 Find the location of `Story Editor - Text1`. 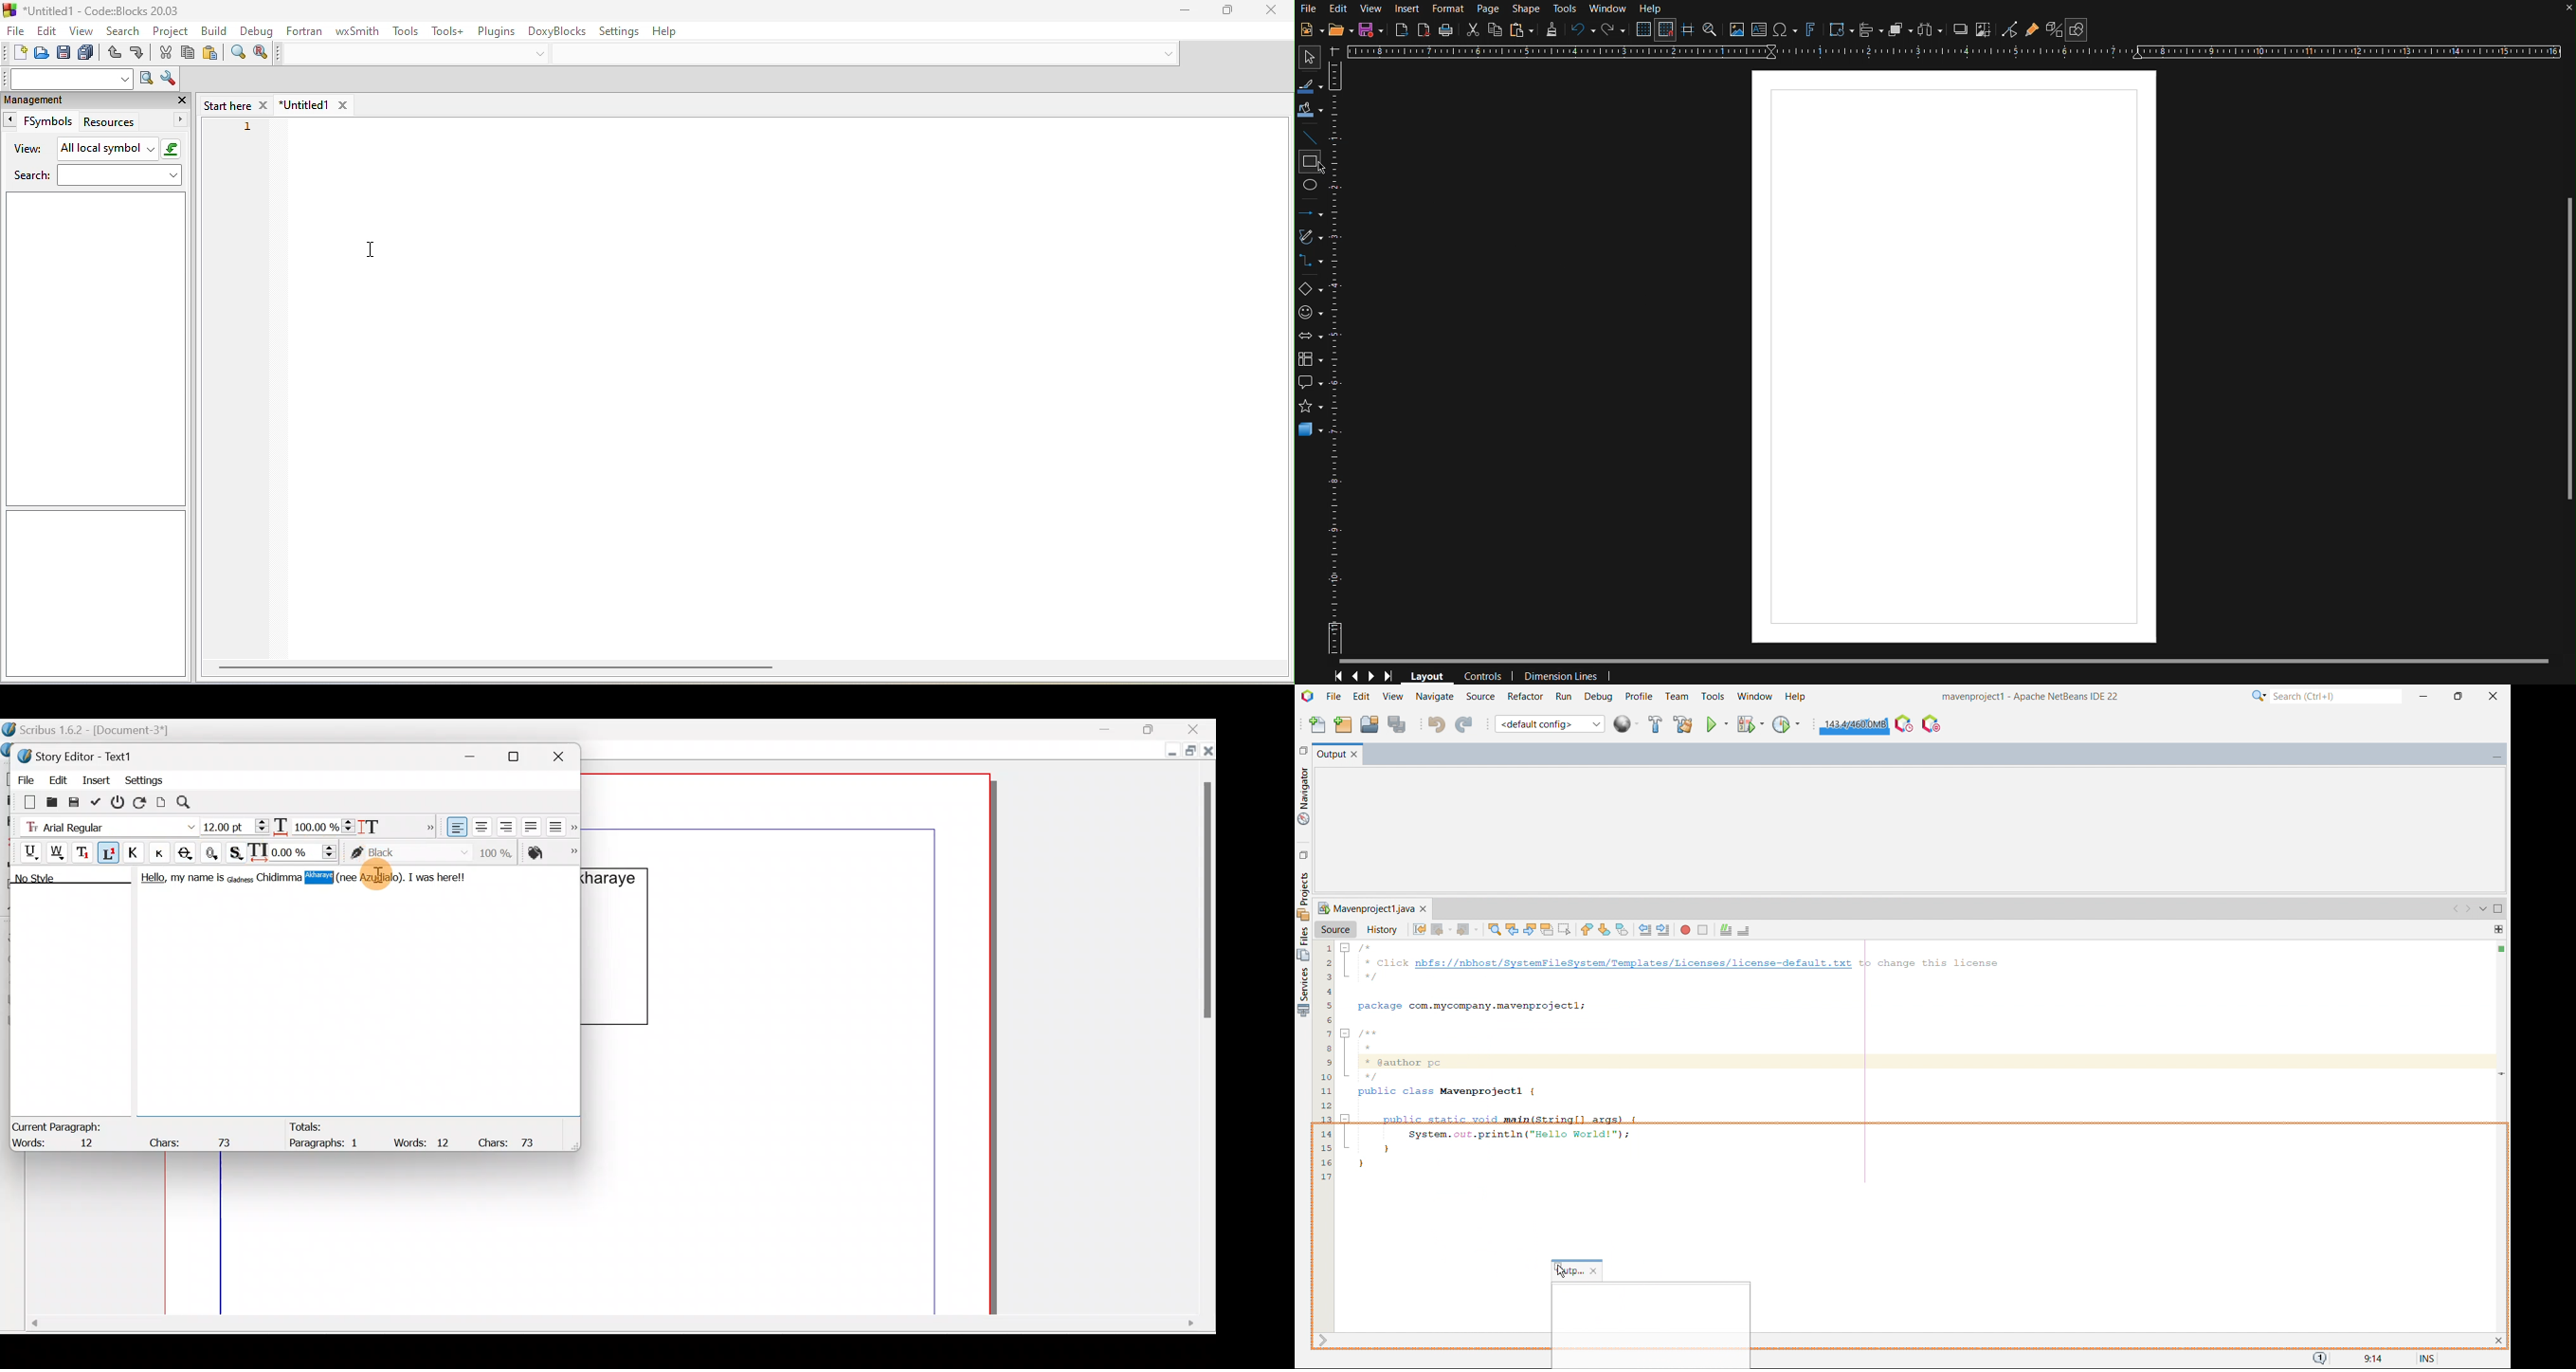

Story Editor - Text1 is located at coordinates (79, 755).